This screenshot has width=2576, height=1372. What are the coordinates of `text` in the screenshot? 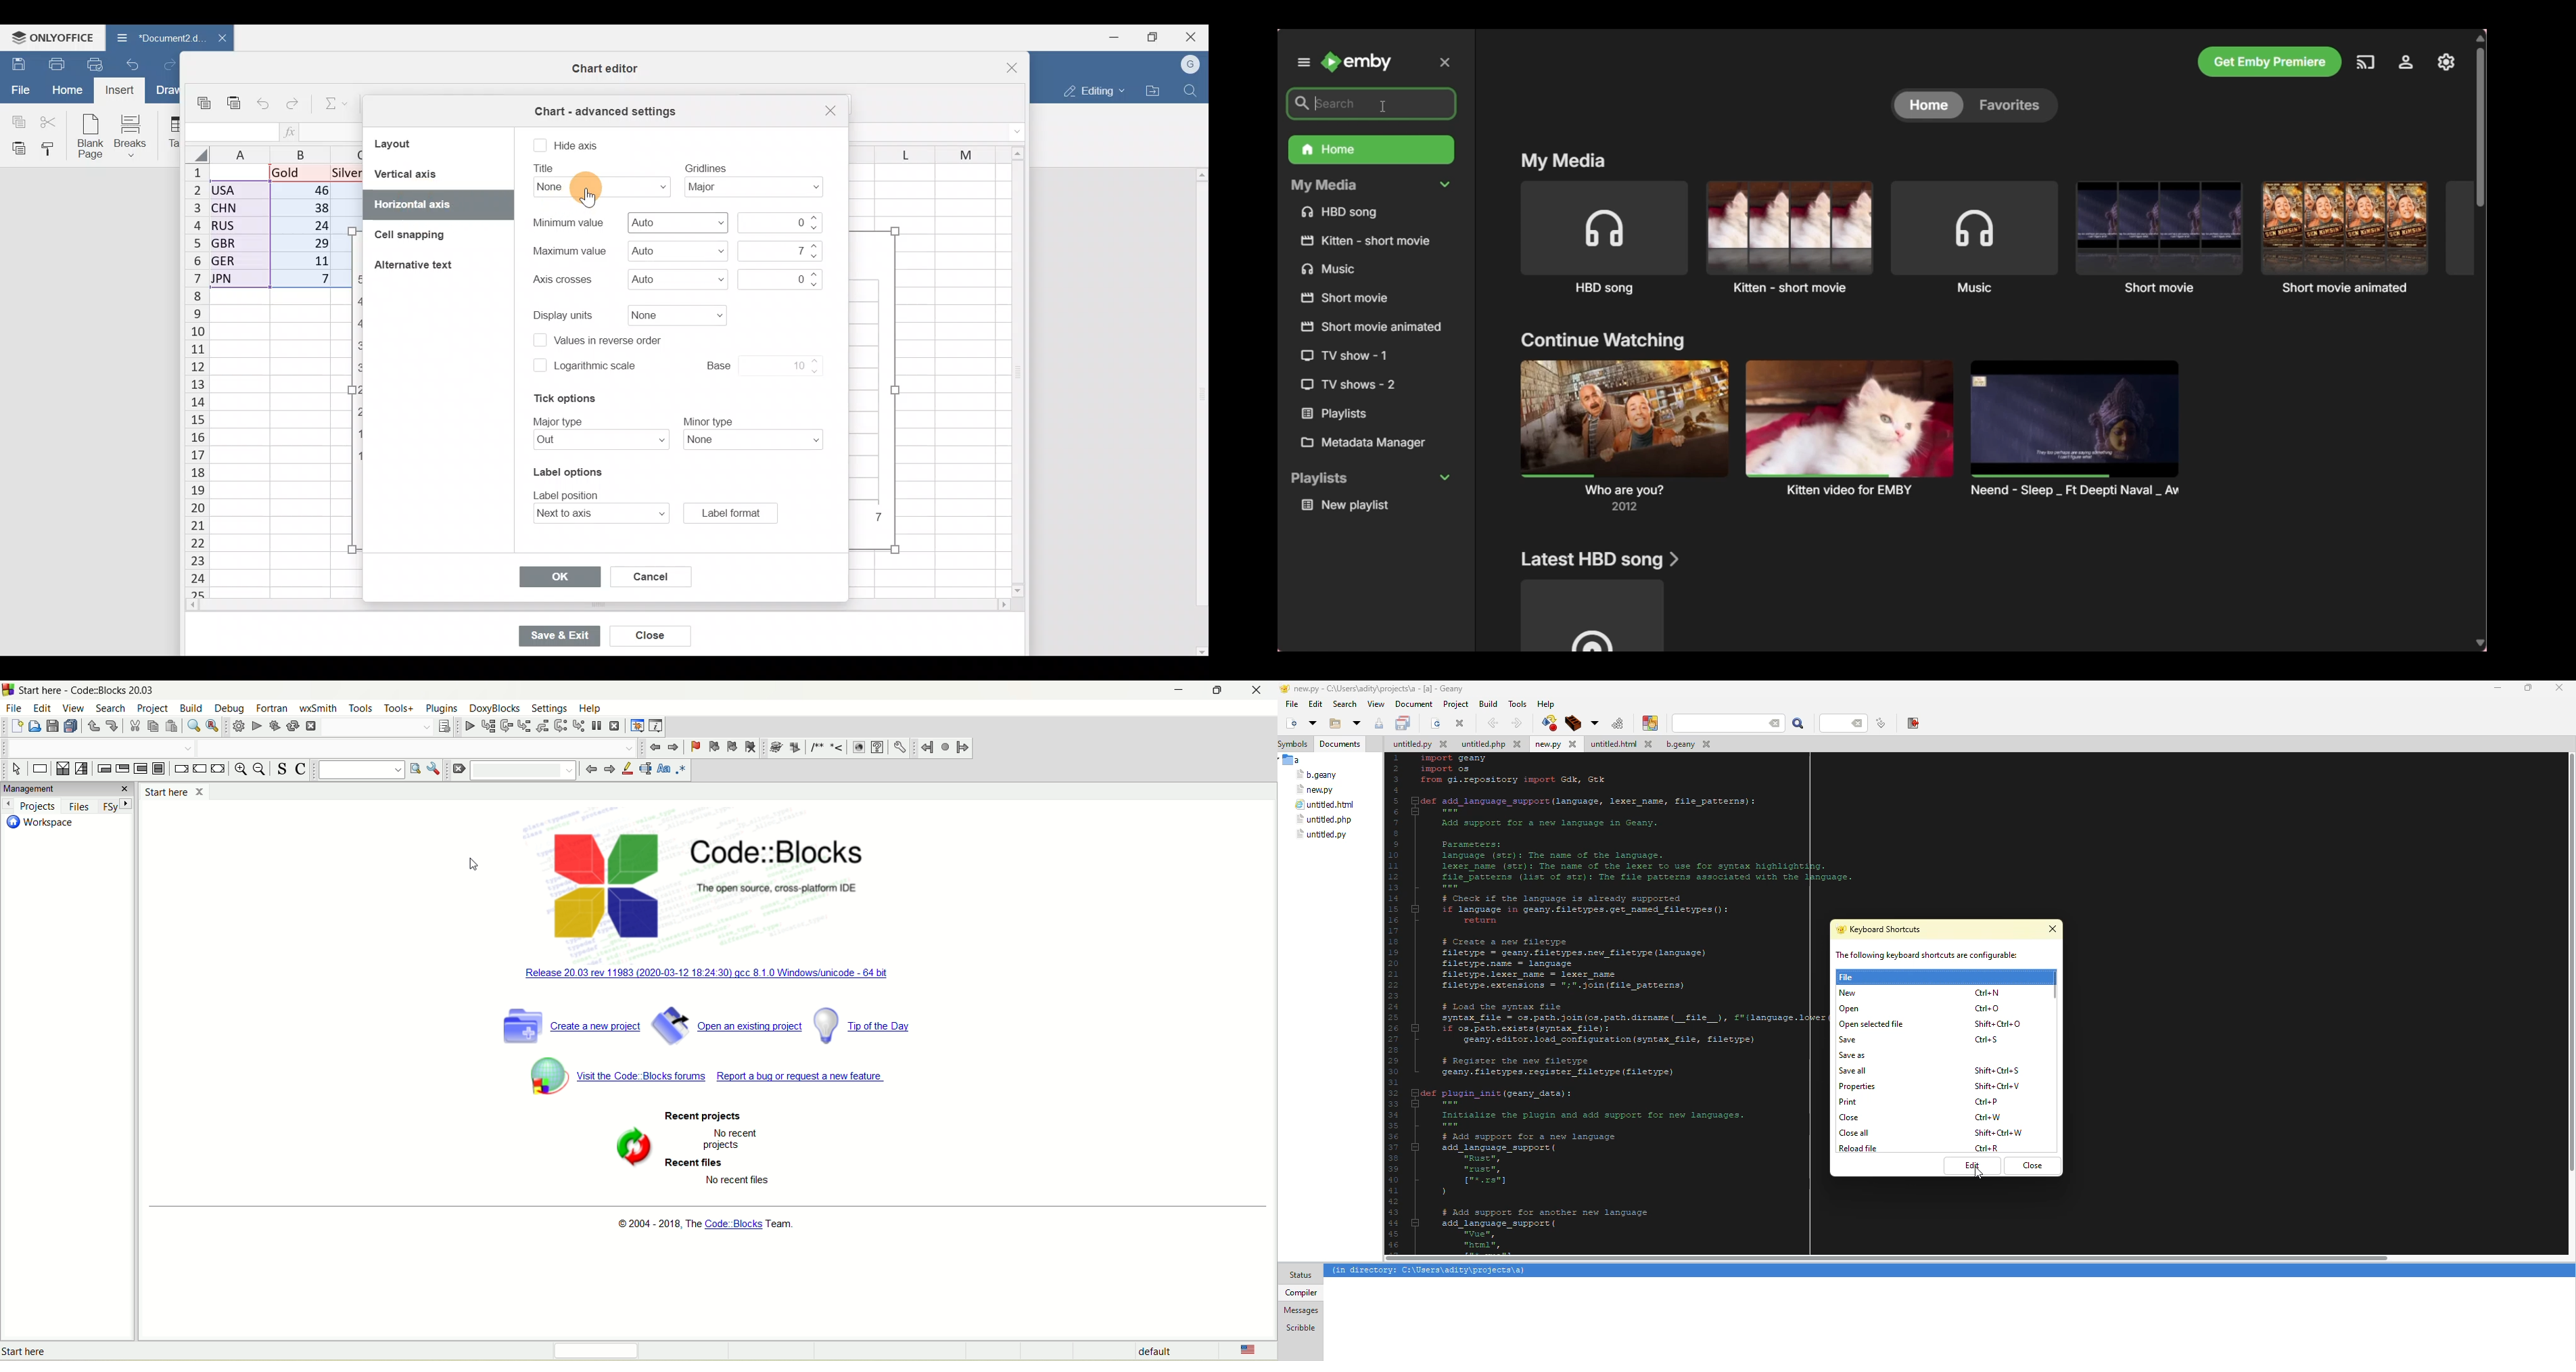 It's located at (32, 1352).